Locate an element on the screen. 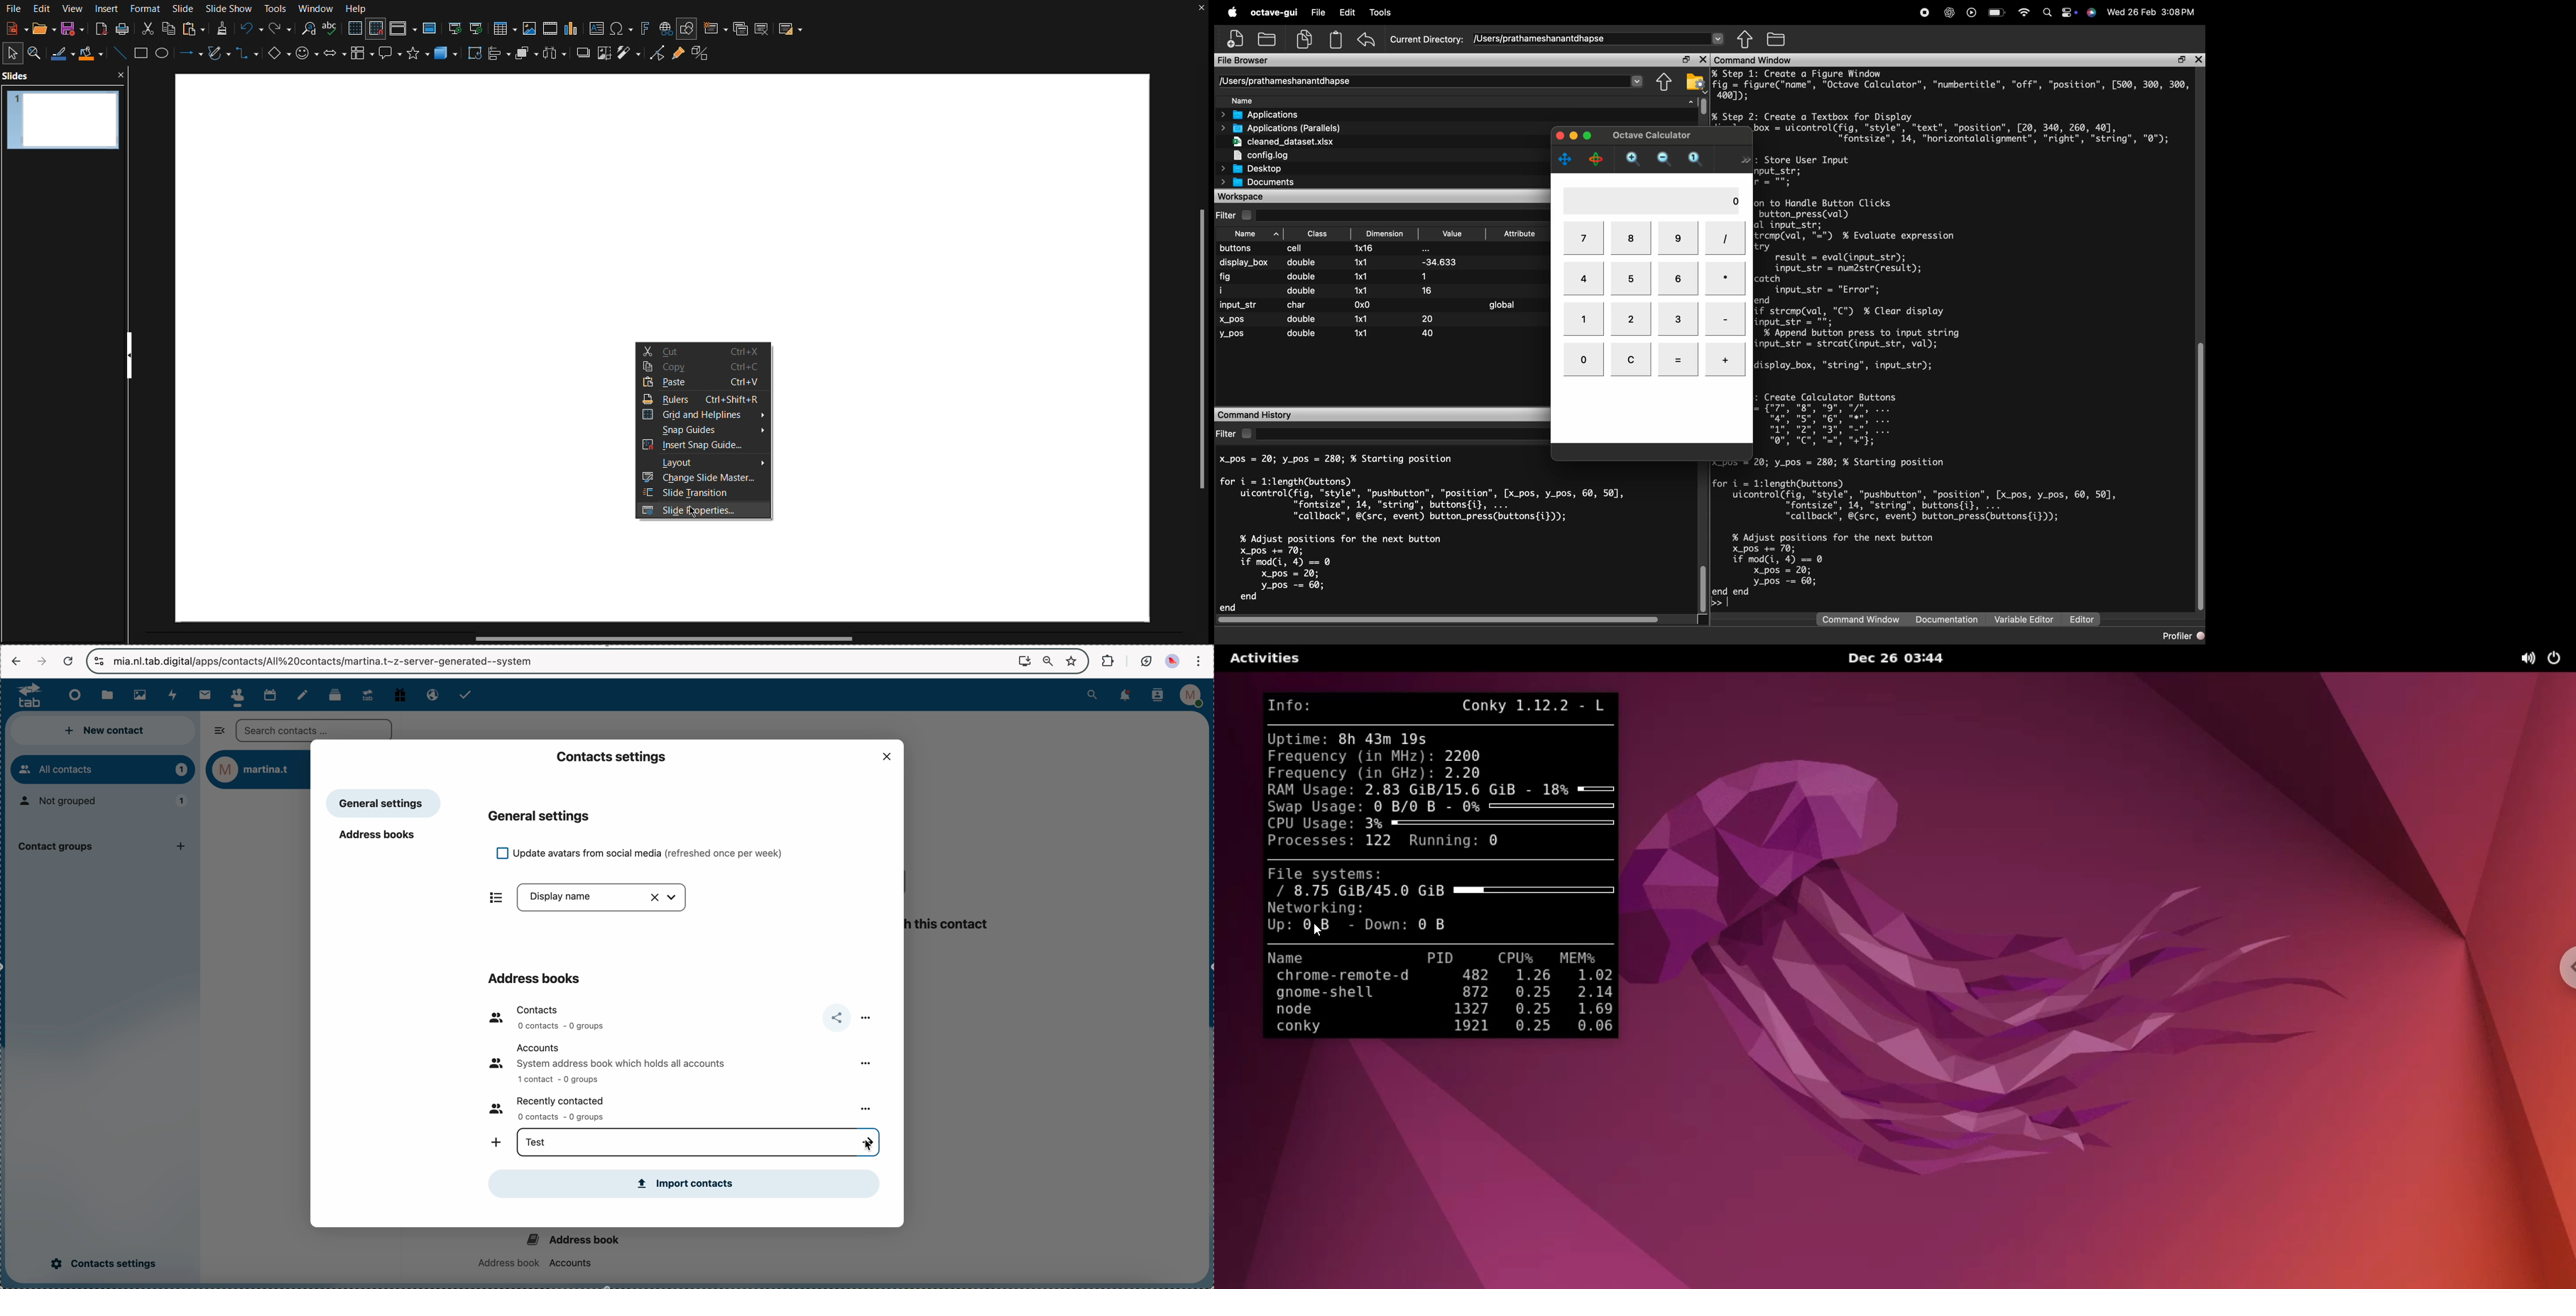 This screenshot has height=1316, width=2576. deck is located at coordinates (334, 695).